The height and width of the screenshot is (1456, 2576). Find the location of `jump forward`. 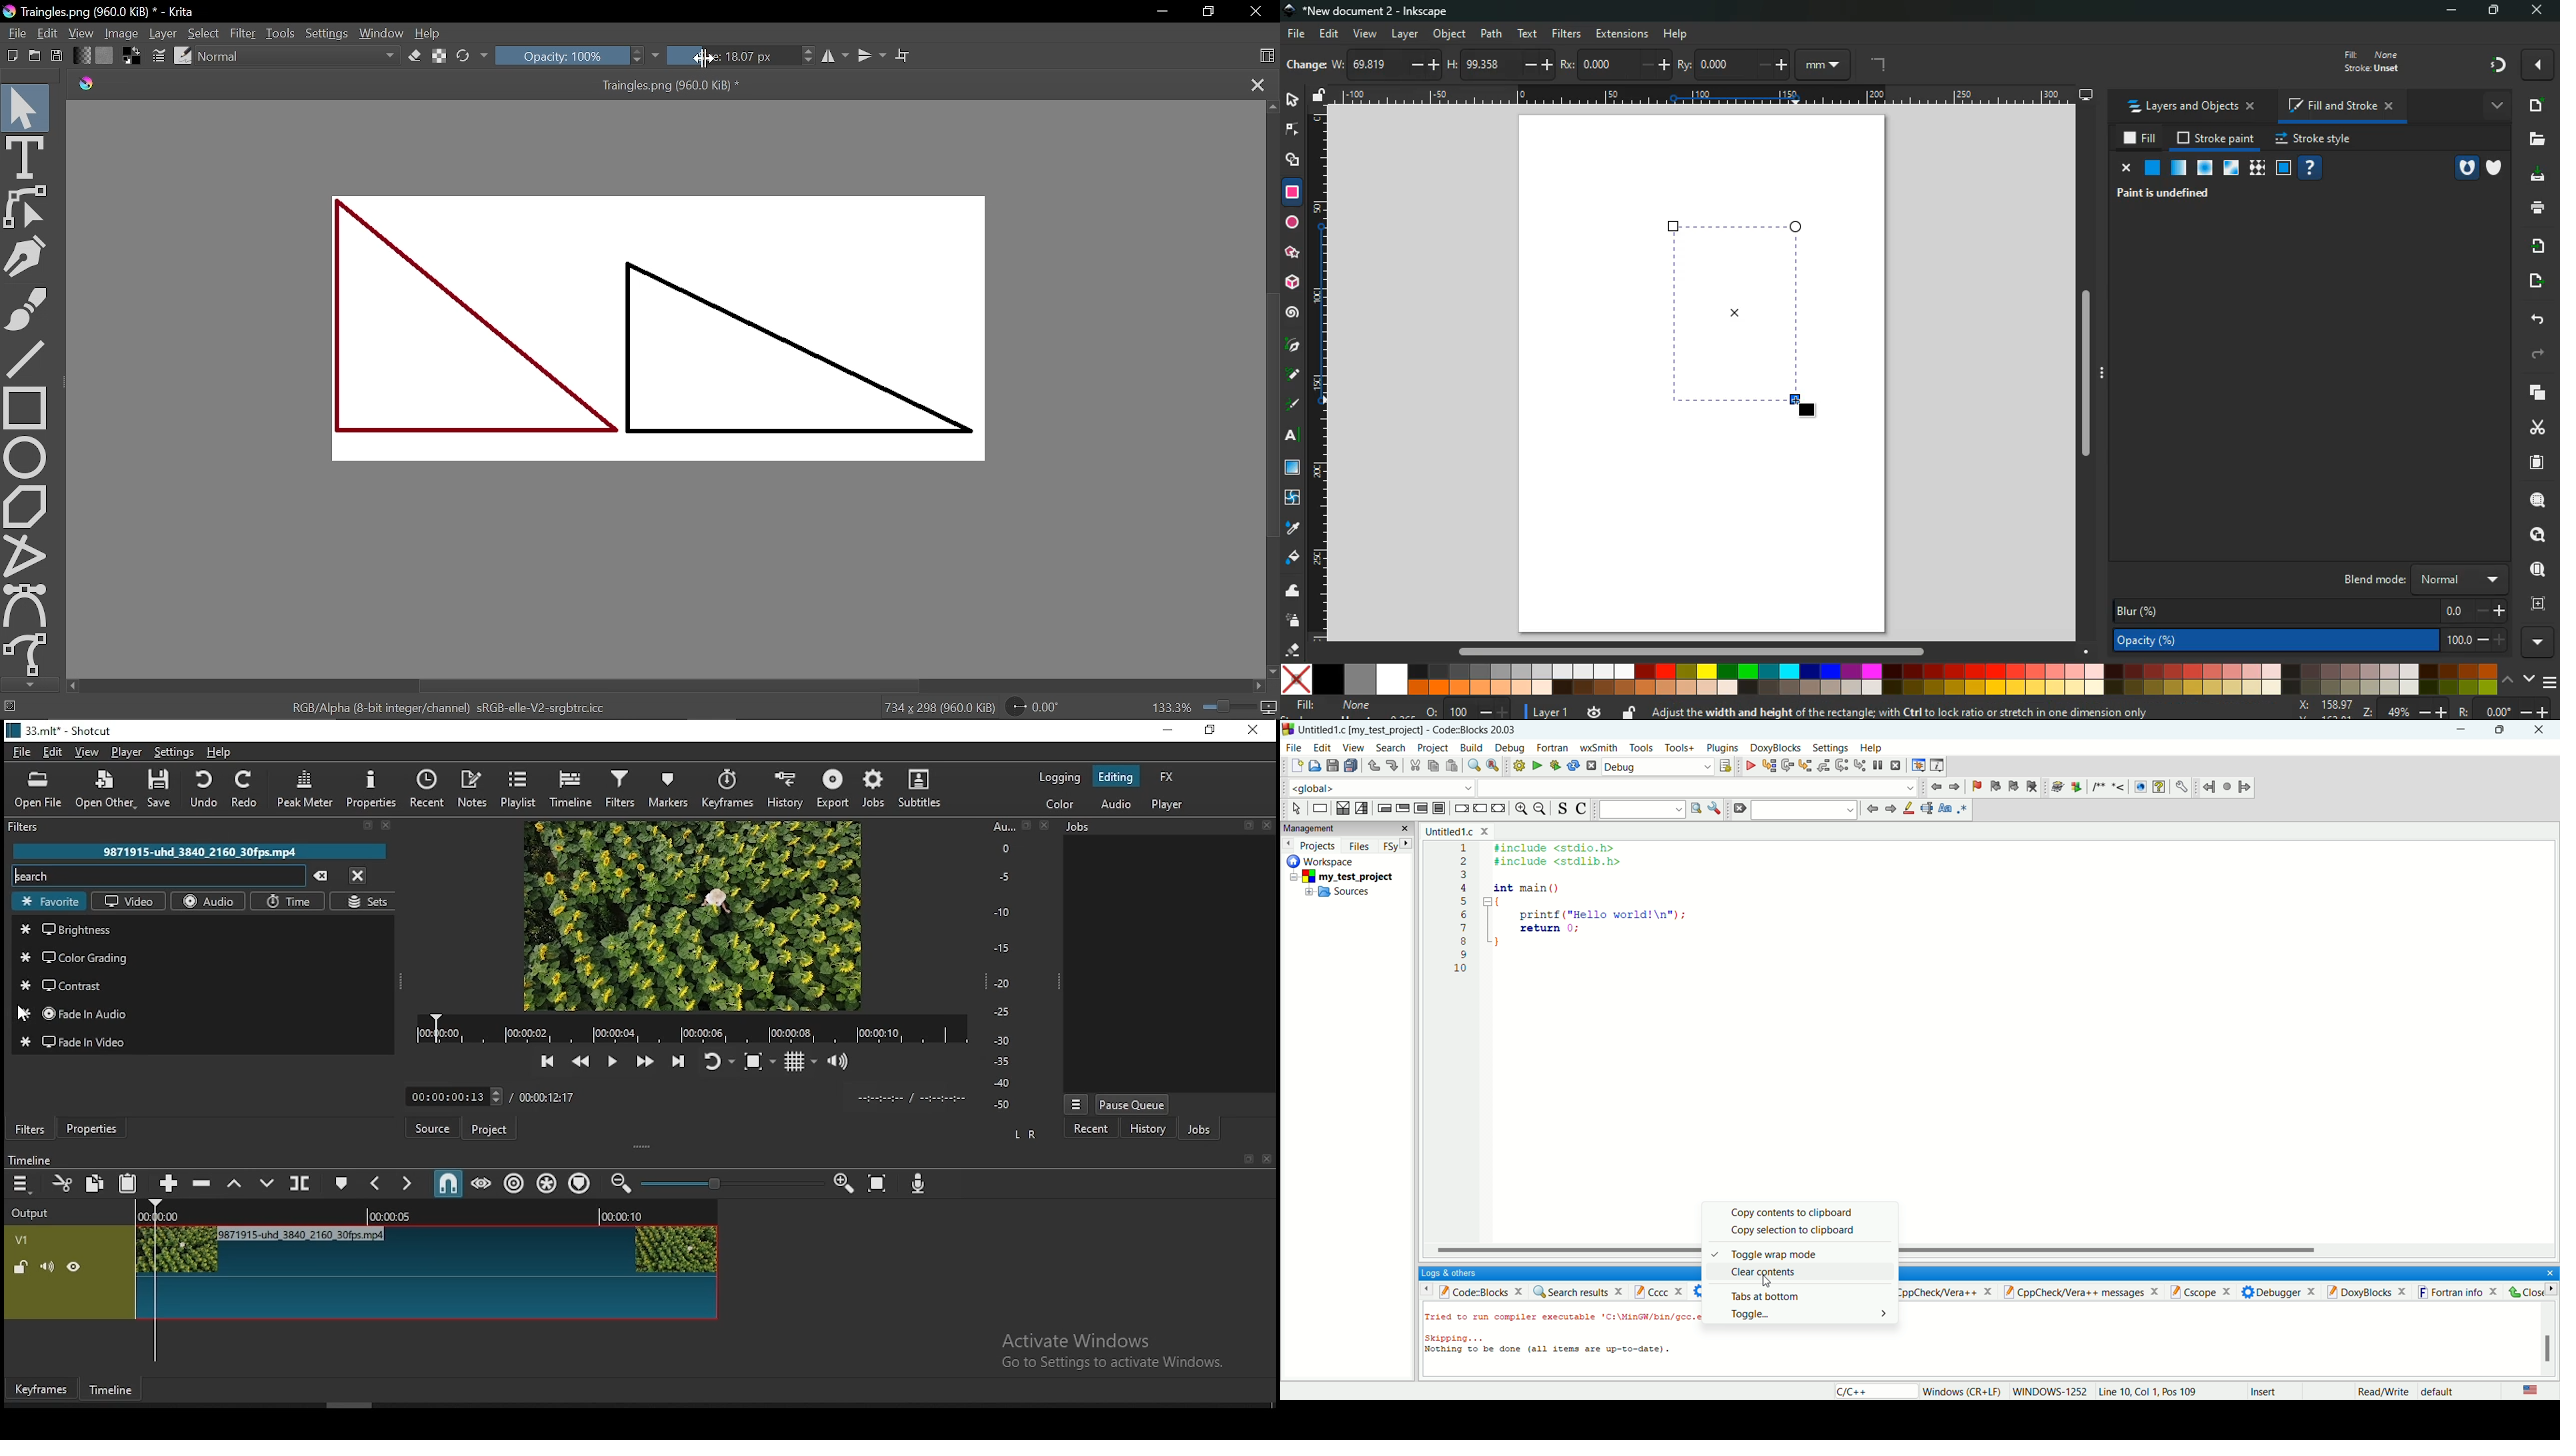

jump forward is located at coordinates (1891, 809).